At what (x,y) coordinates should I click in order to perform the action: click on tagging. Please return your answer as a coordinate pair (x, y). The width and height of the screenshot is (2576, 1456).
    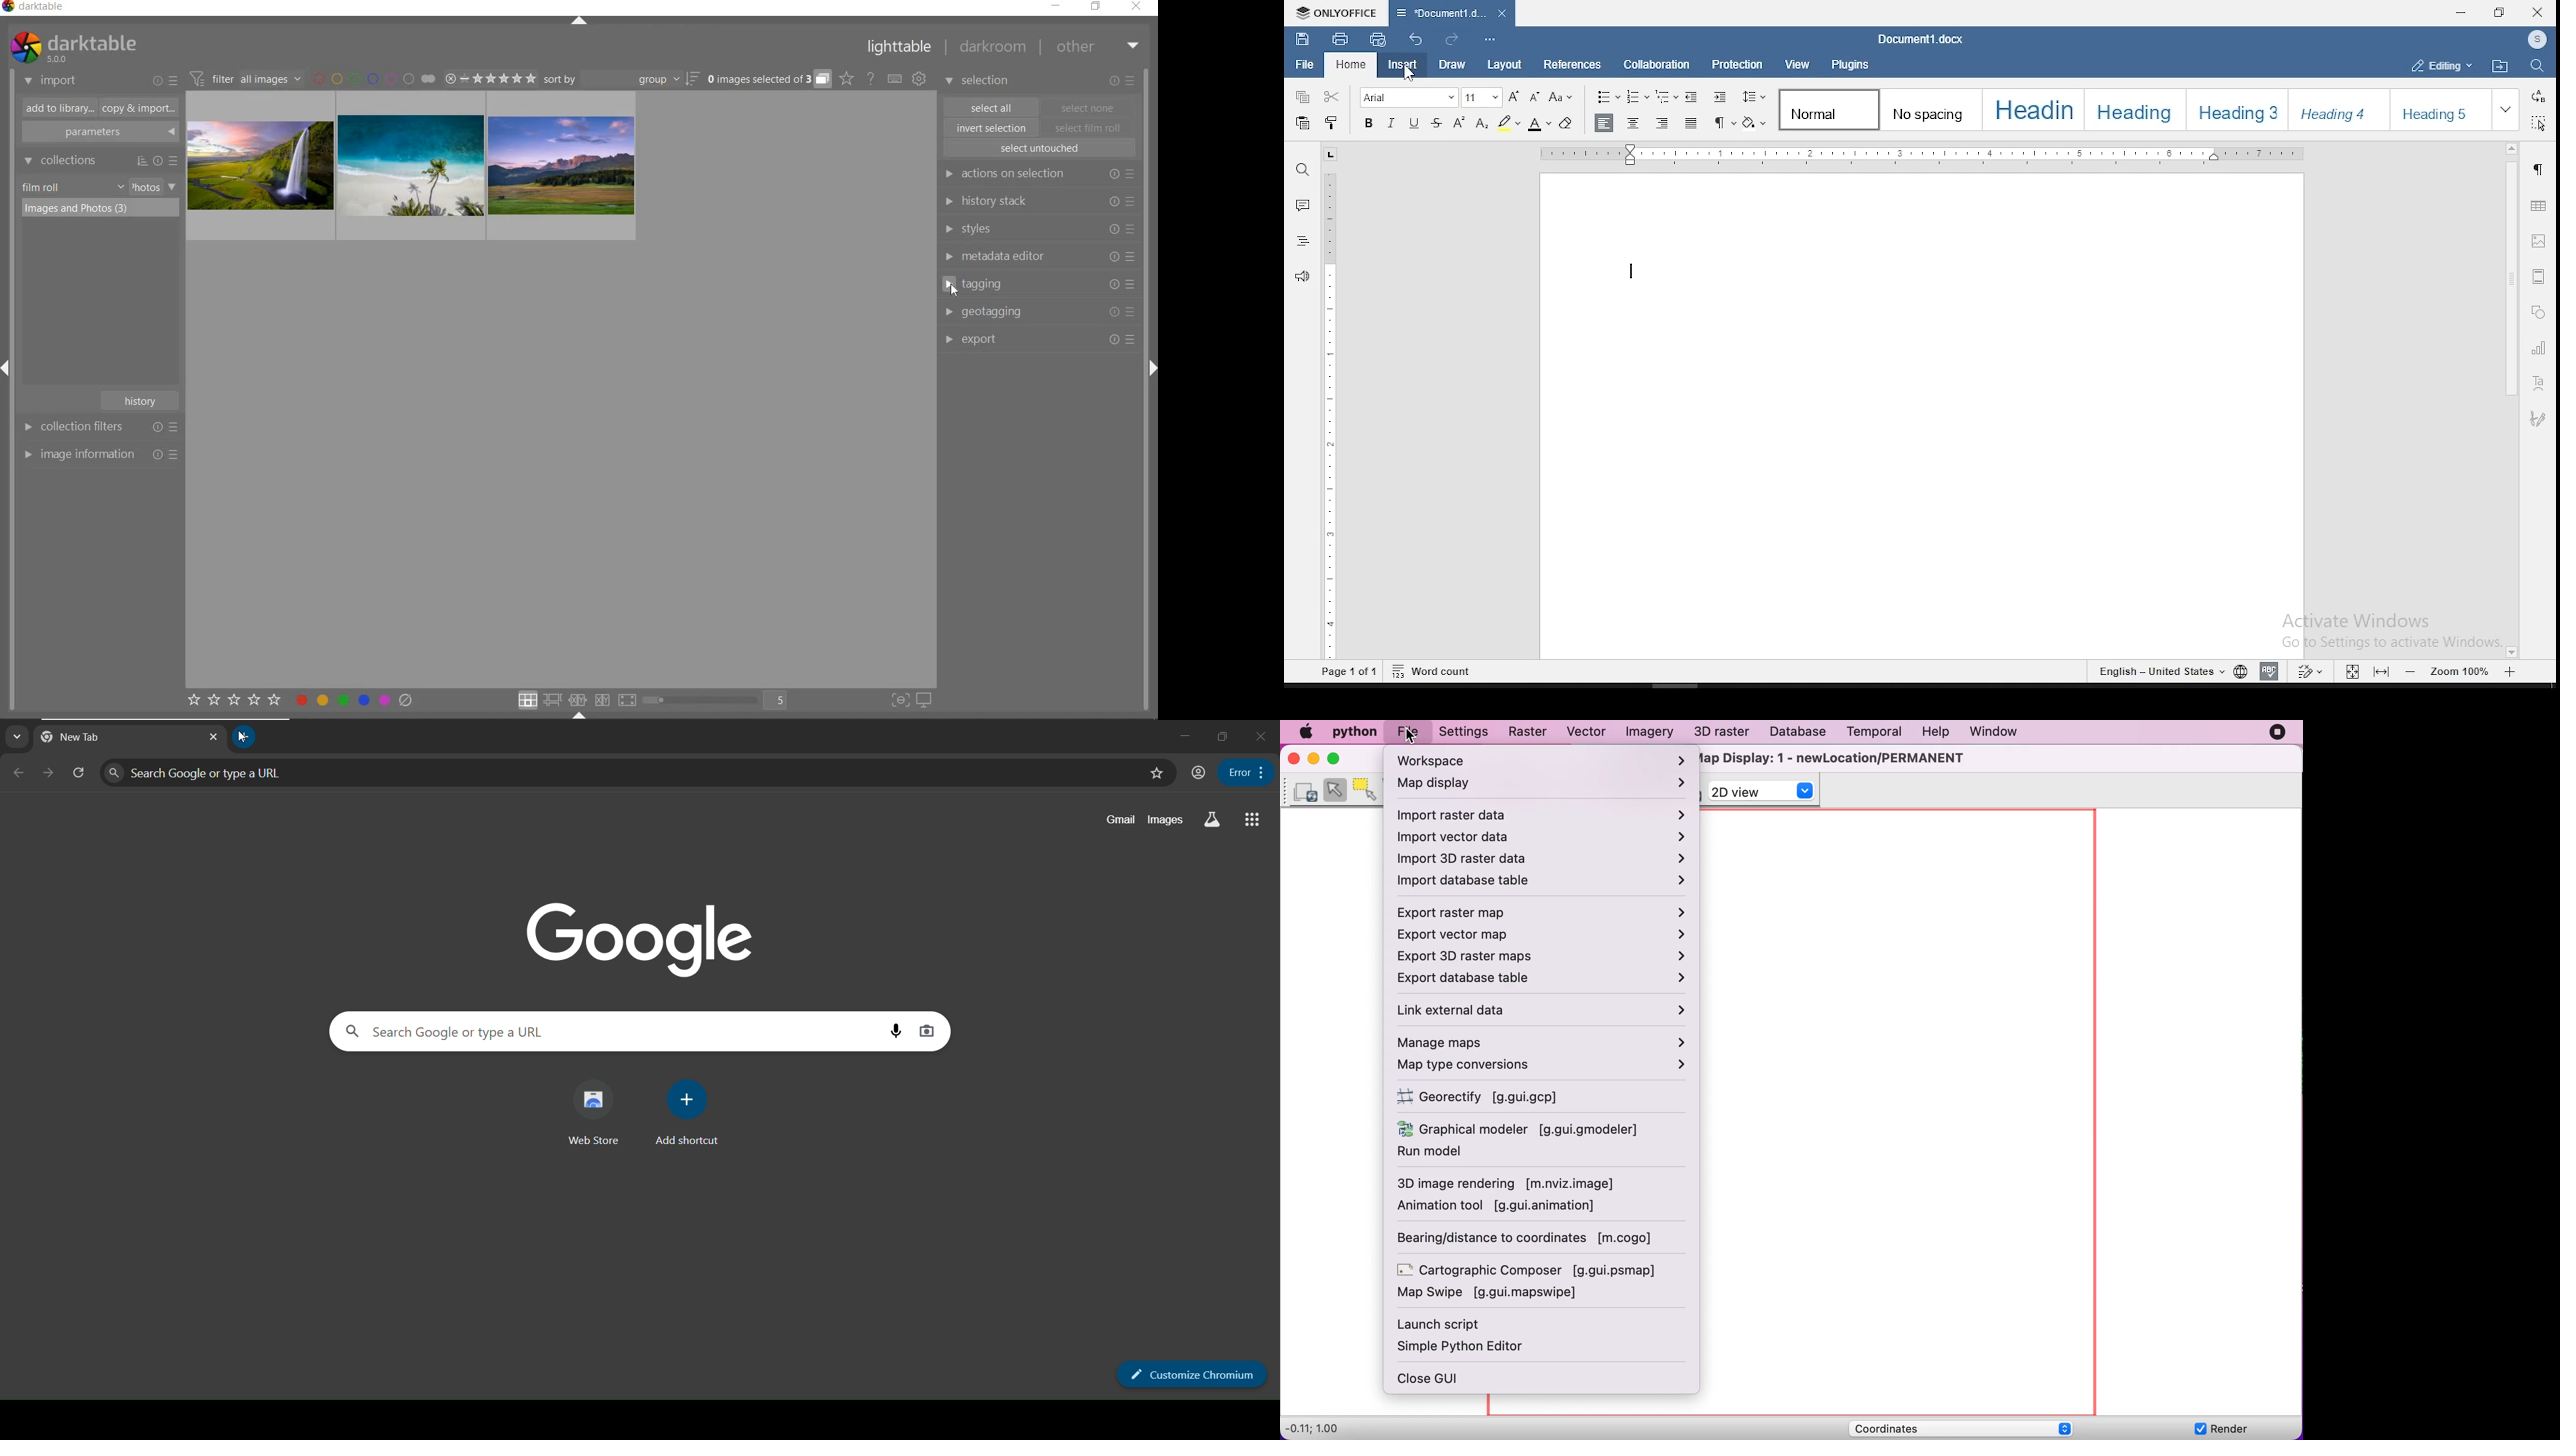
    Looking at the image, I should click on (1041, 283).